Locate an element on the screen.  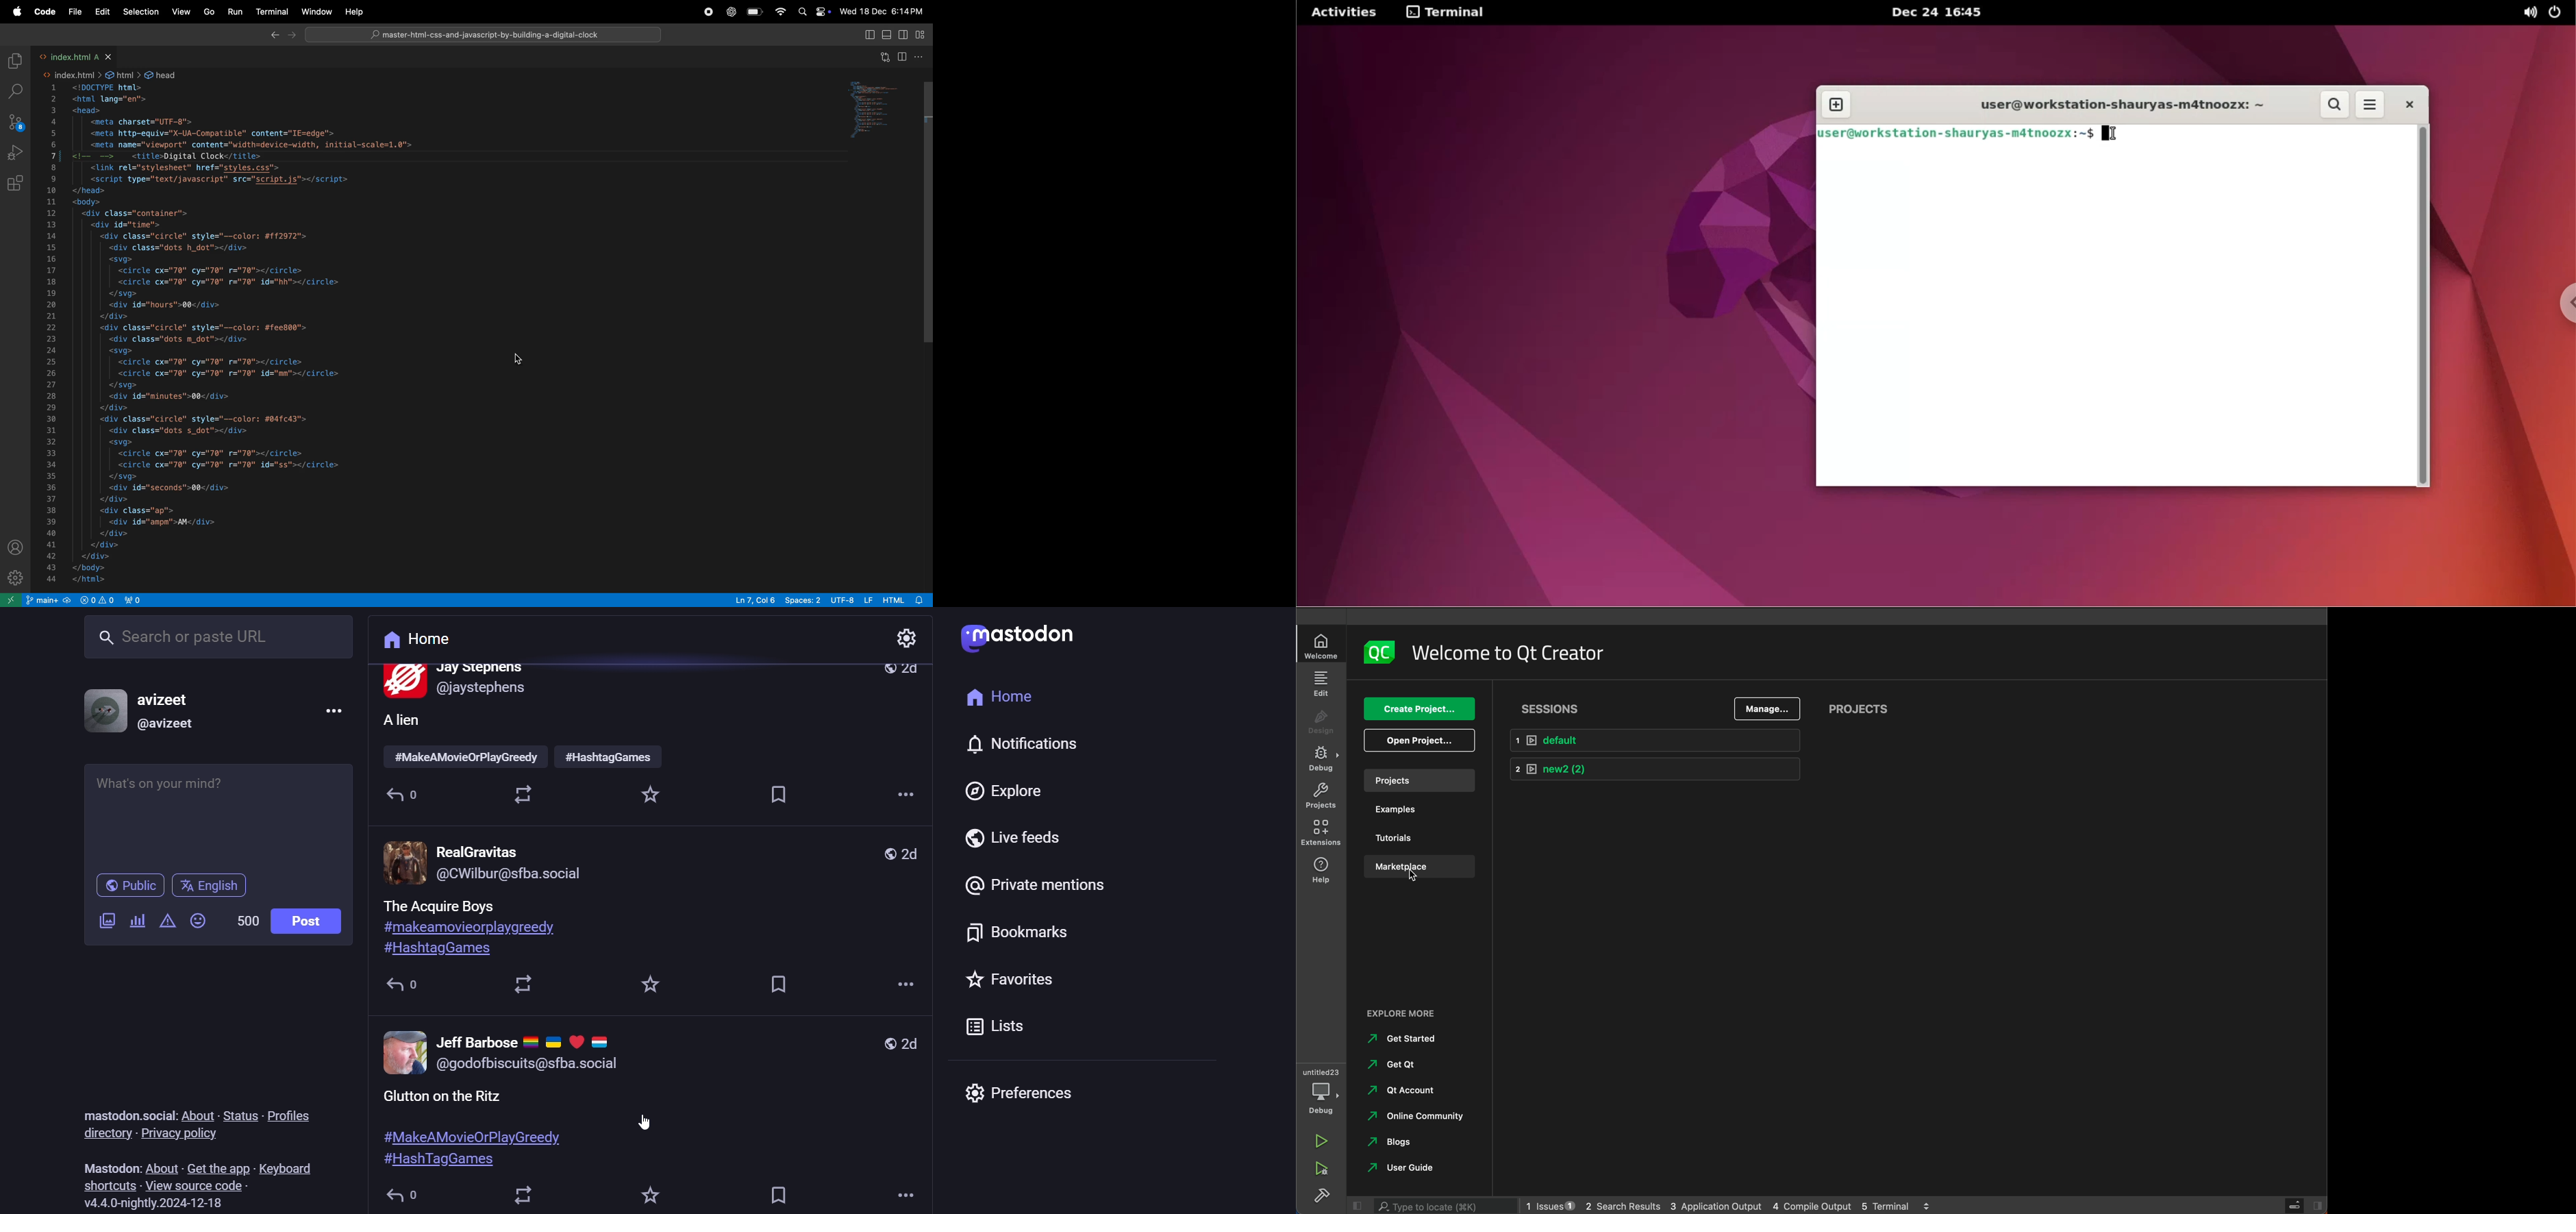
profile is located at coordinates (457, 681).